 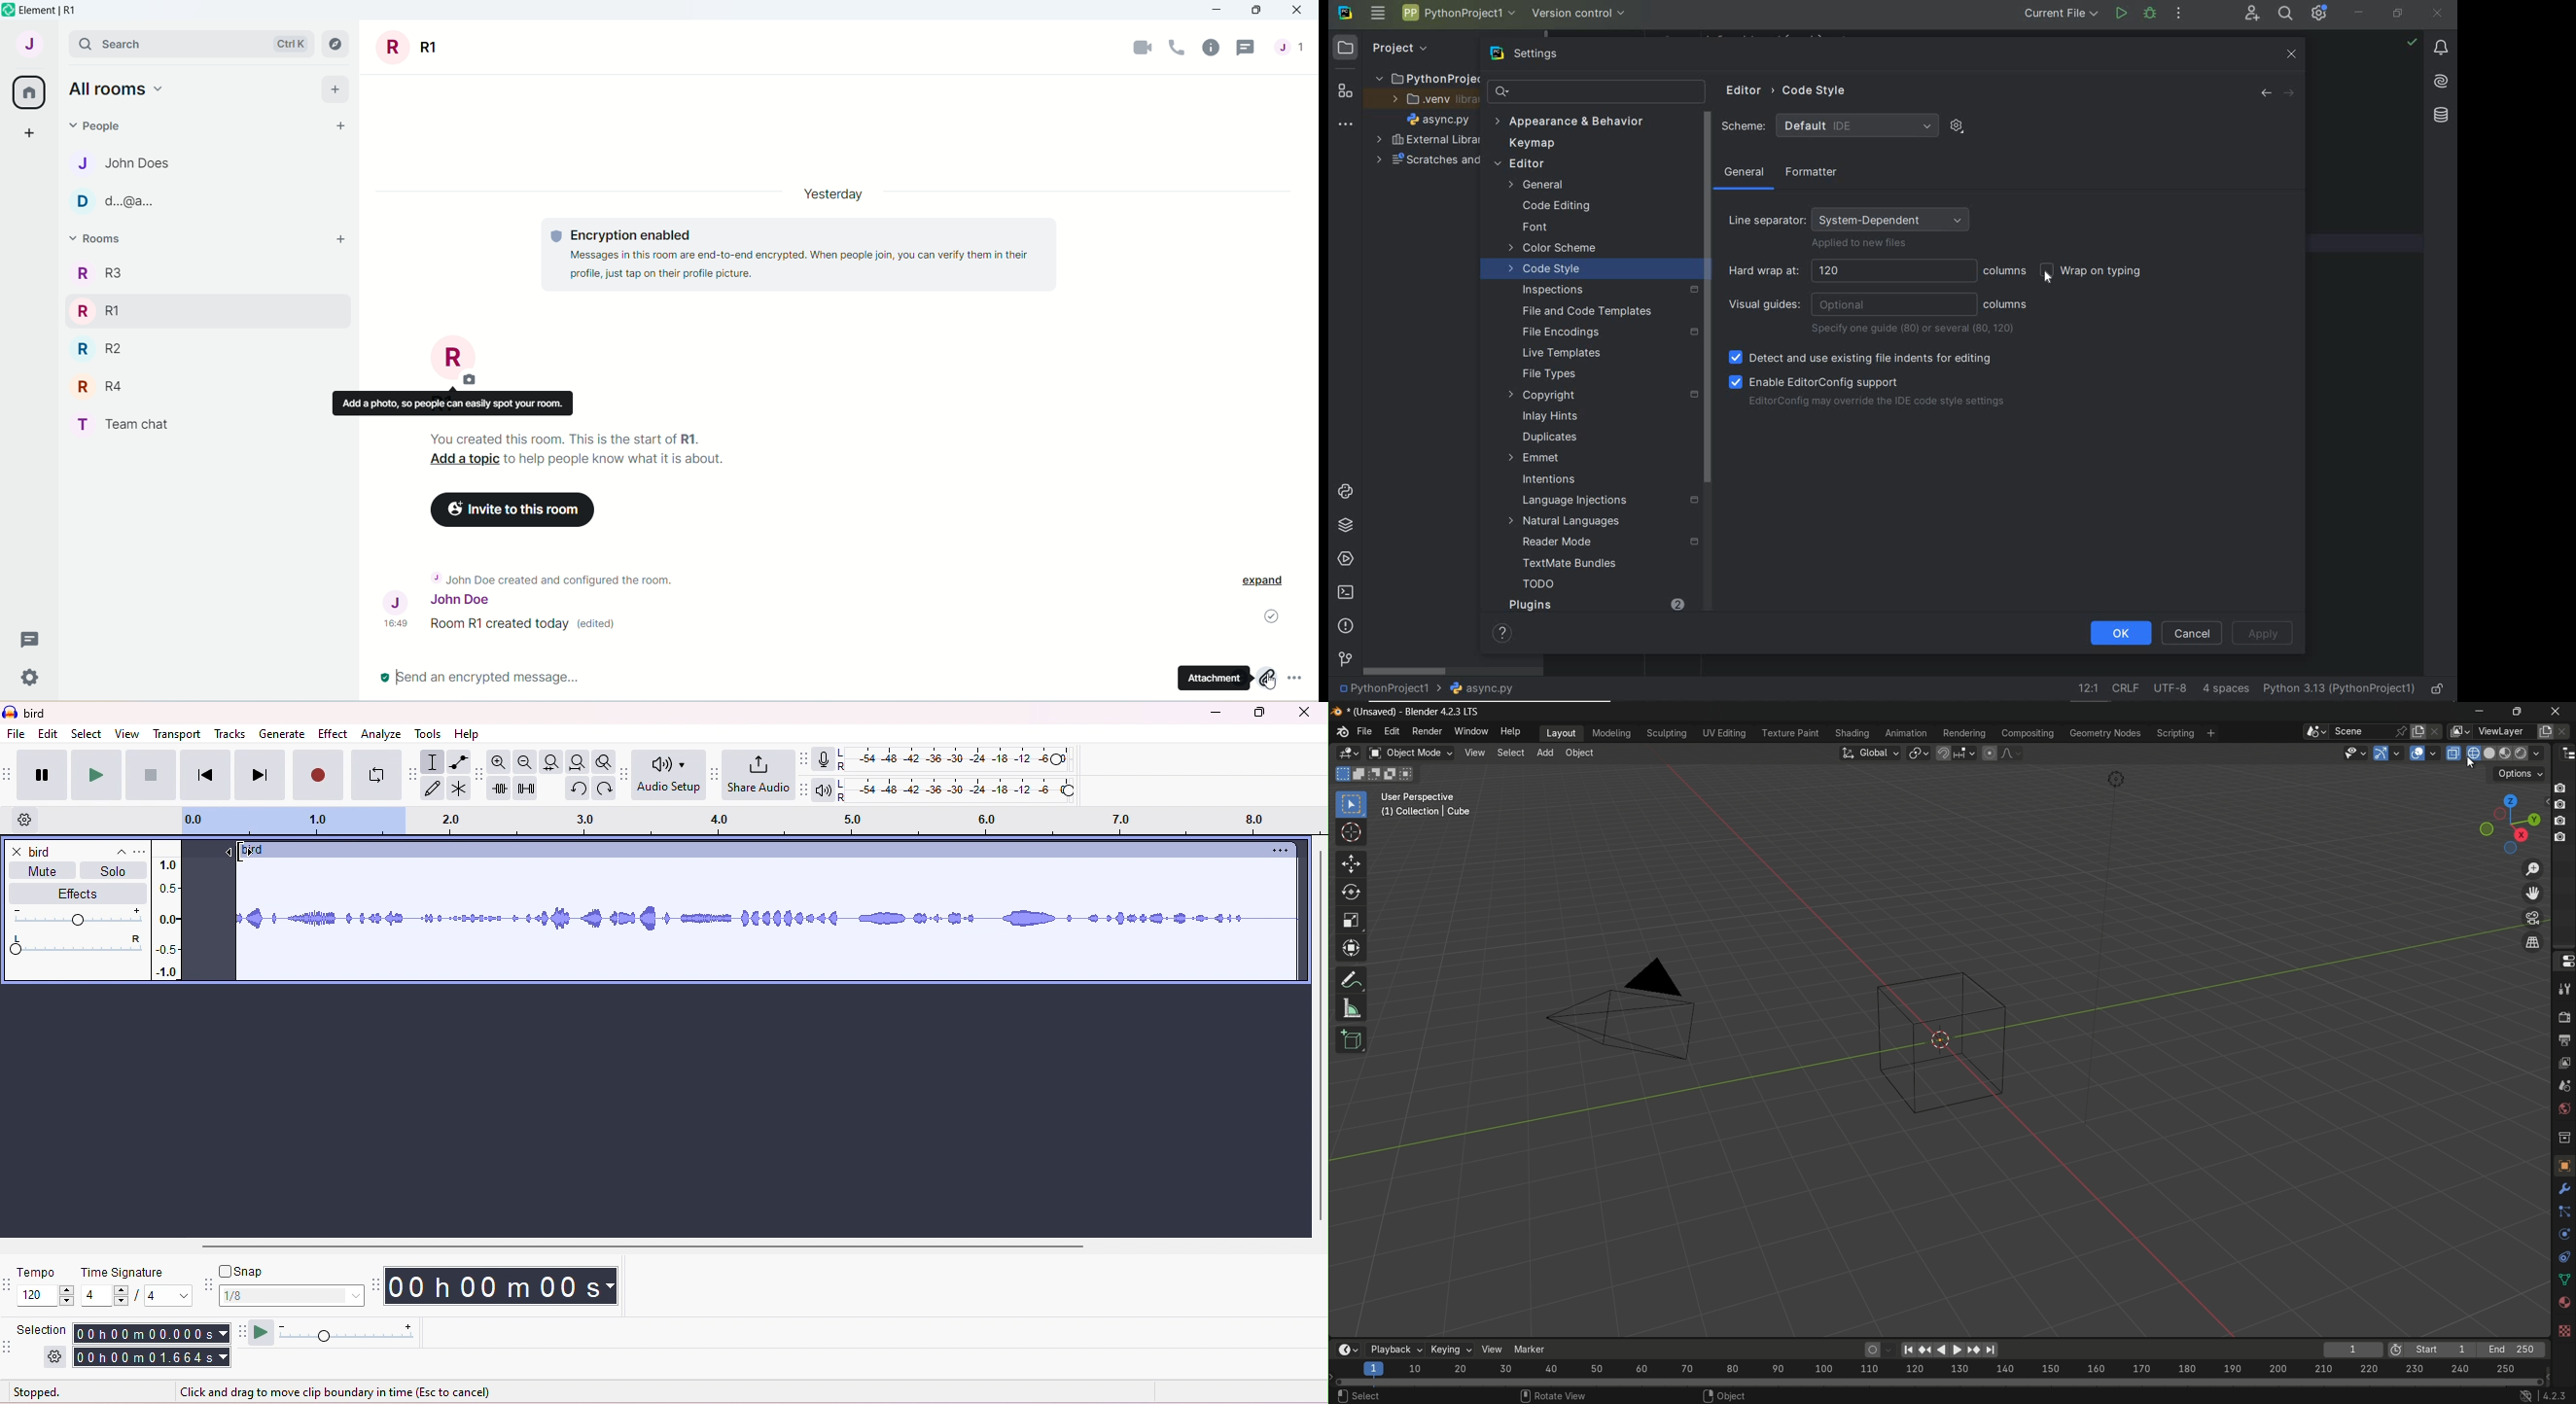 I want to click on previous, so click(x=204, y=777).